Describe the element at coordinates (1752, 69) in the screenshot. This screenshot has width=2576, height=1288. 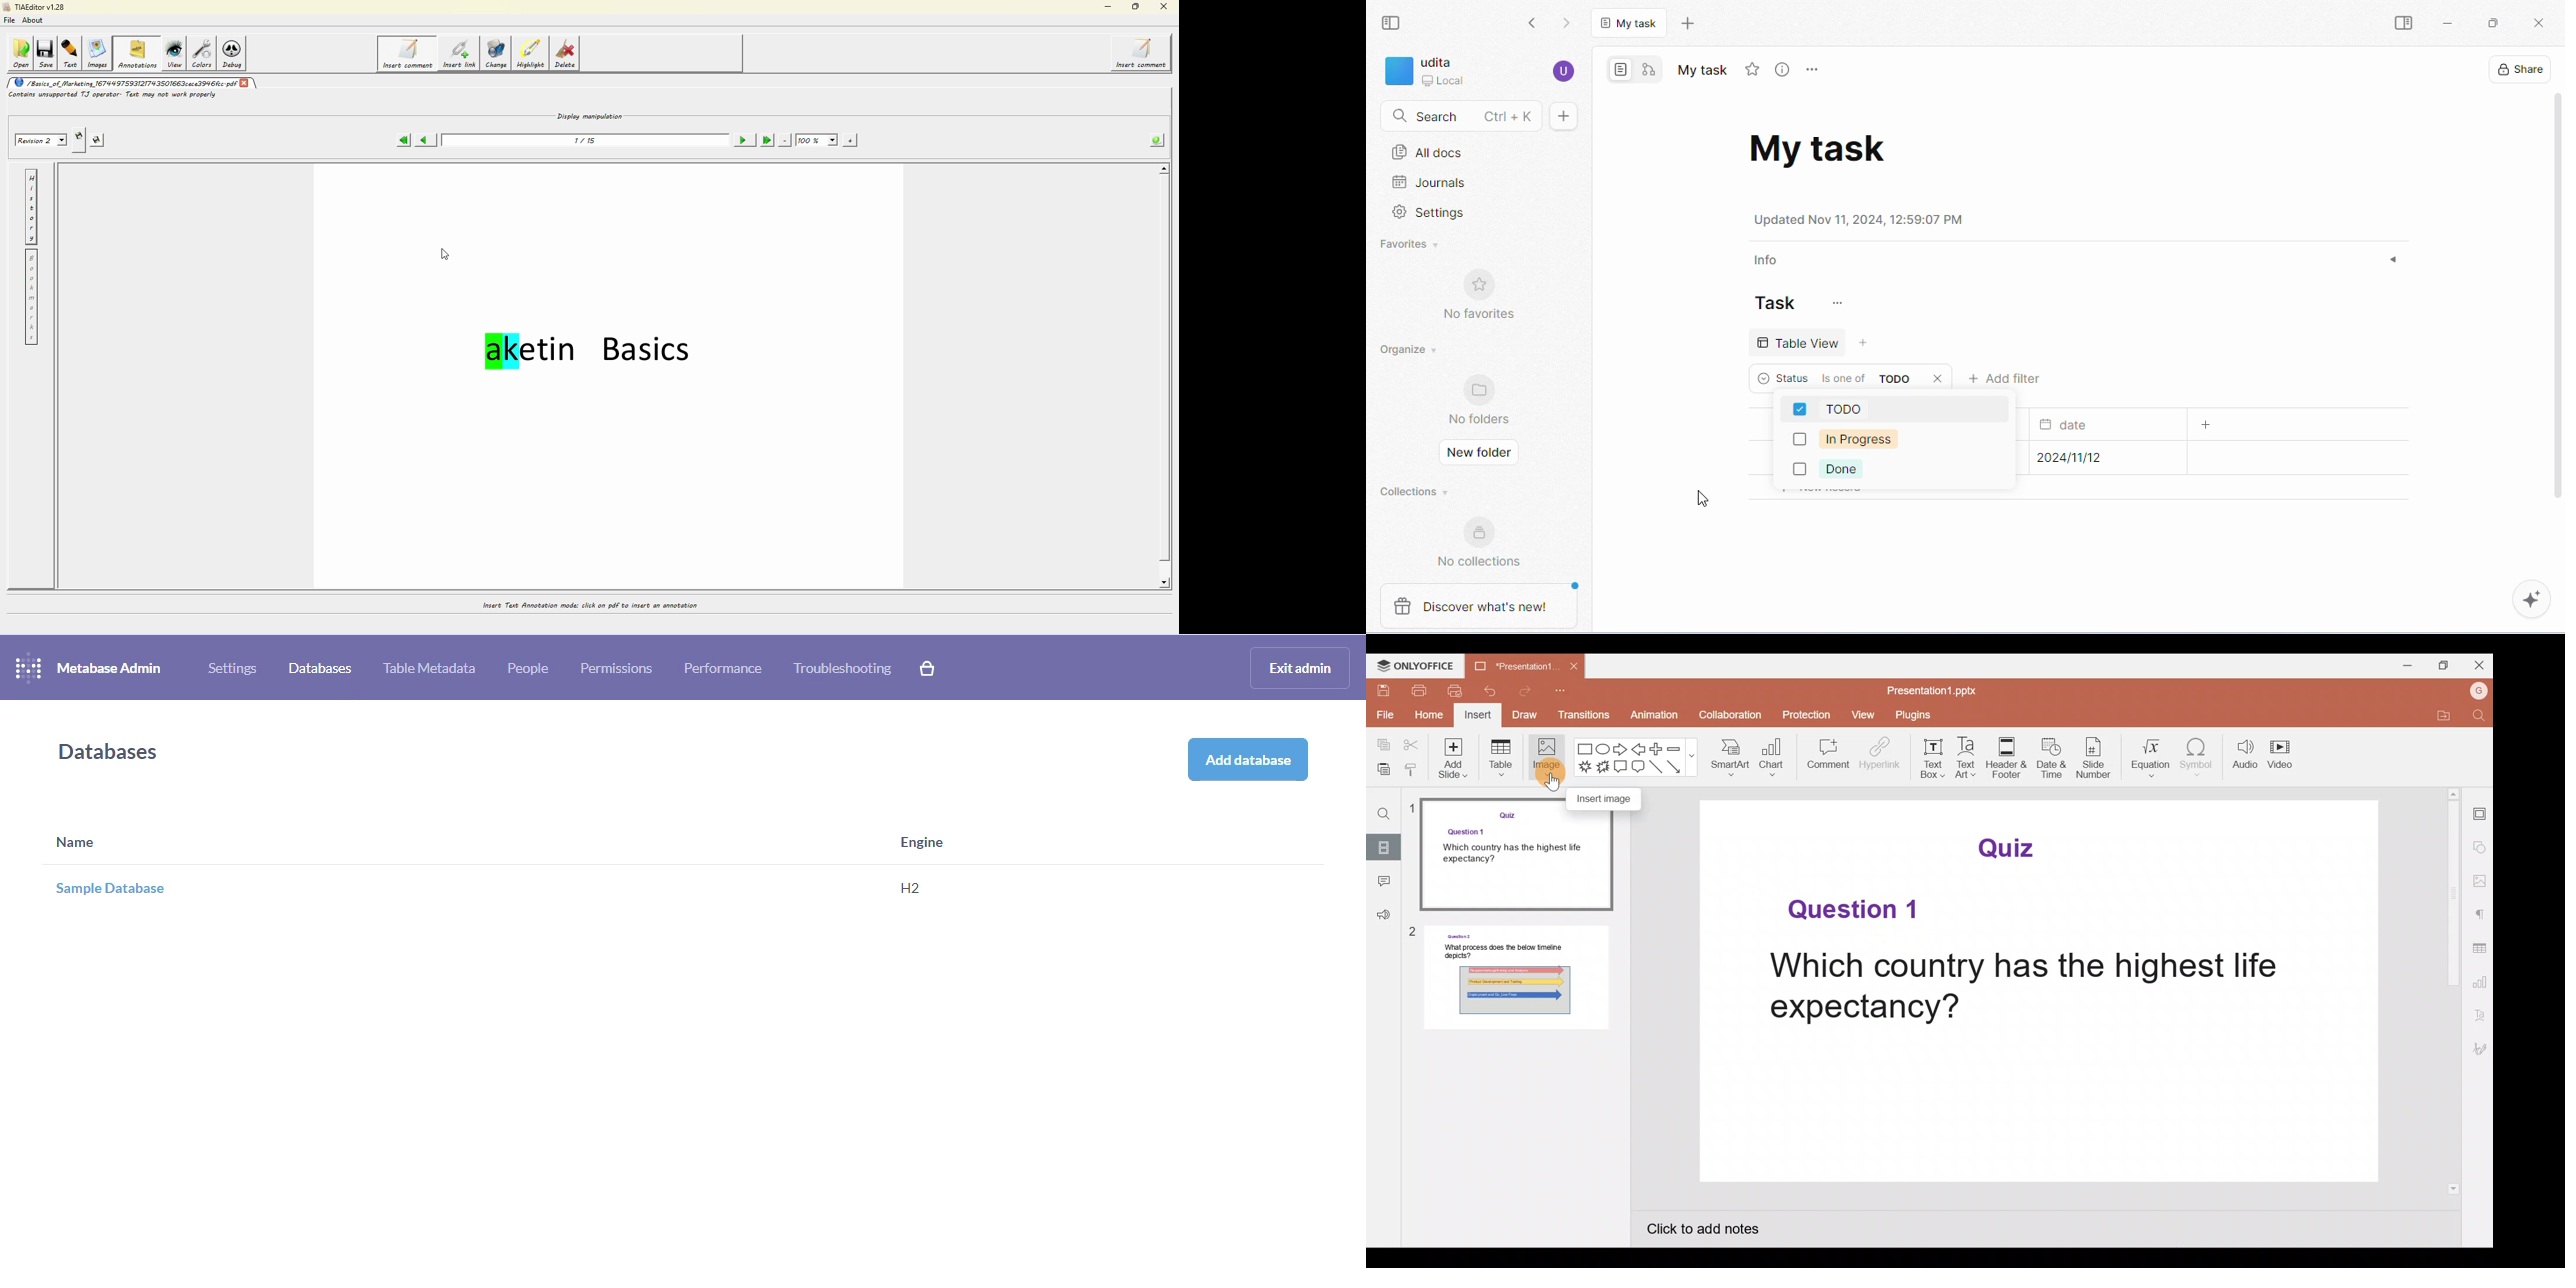
I see `add favorite` at that location.